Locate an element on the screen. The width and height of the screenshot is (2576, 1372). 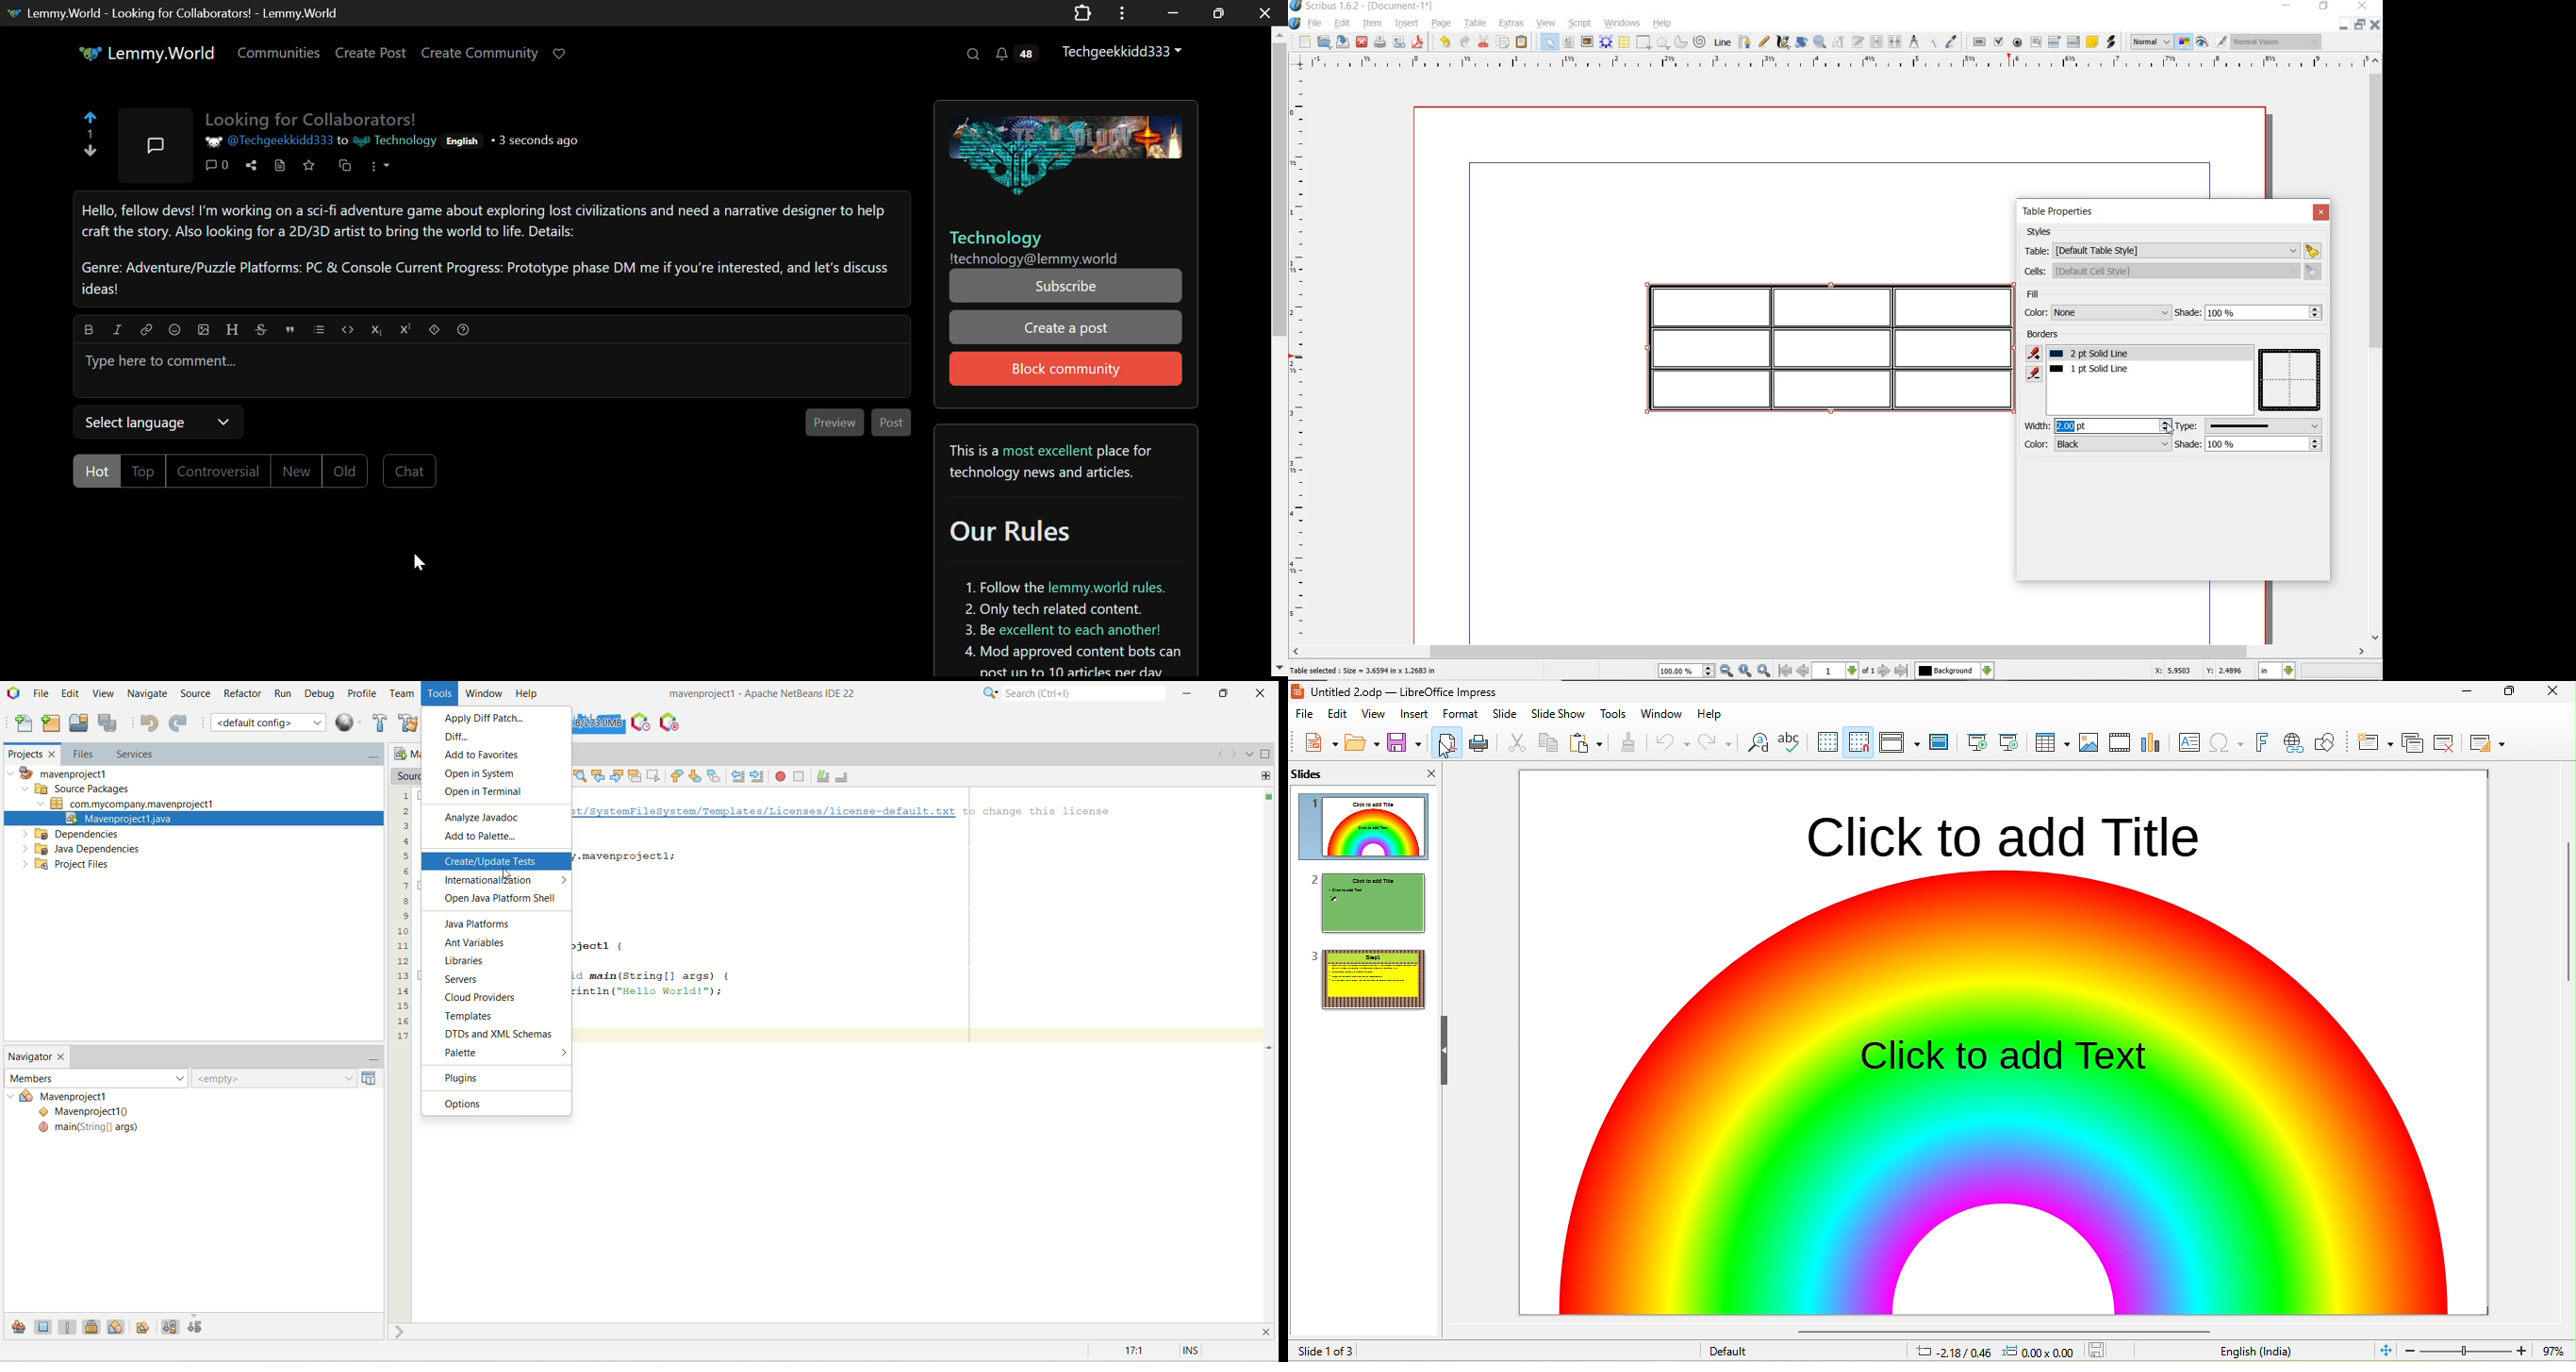
emoji is located at coordinates (173, 329).